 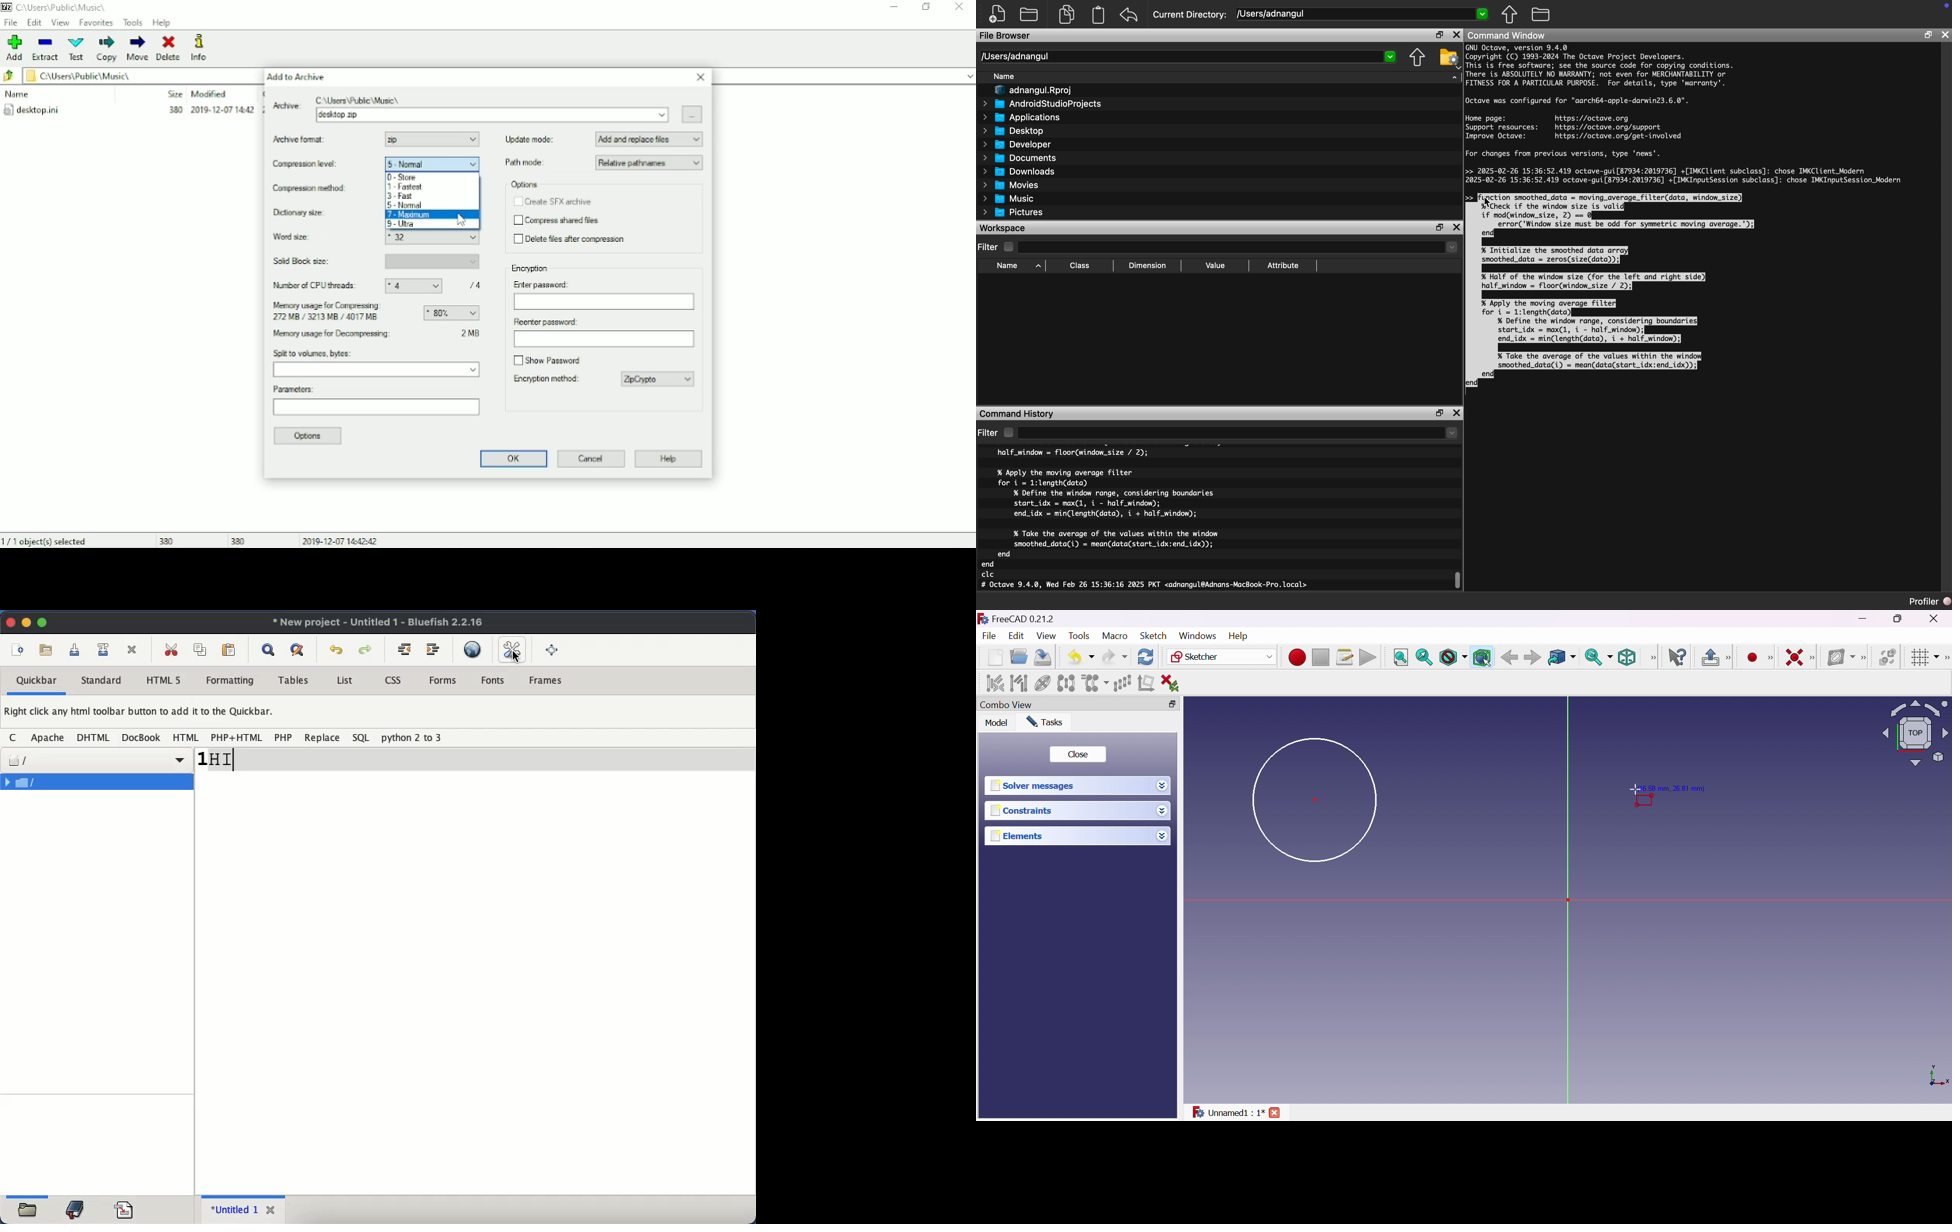 I want to click on Workspace, so click(x=1003, y=229).